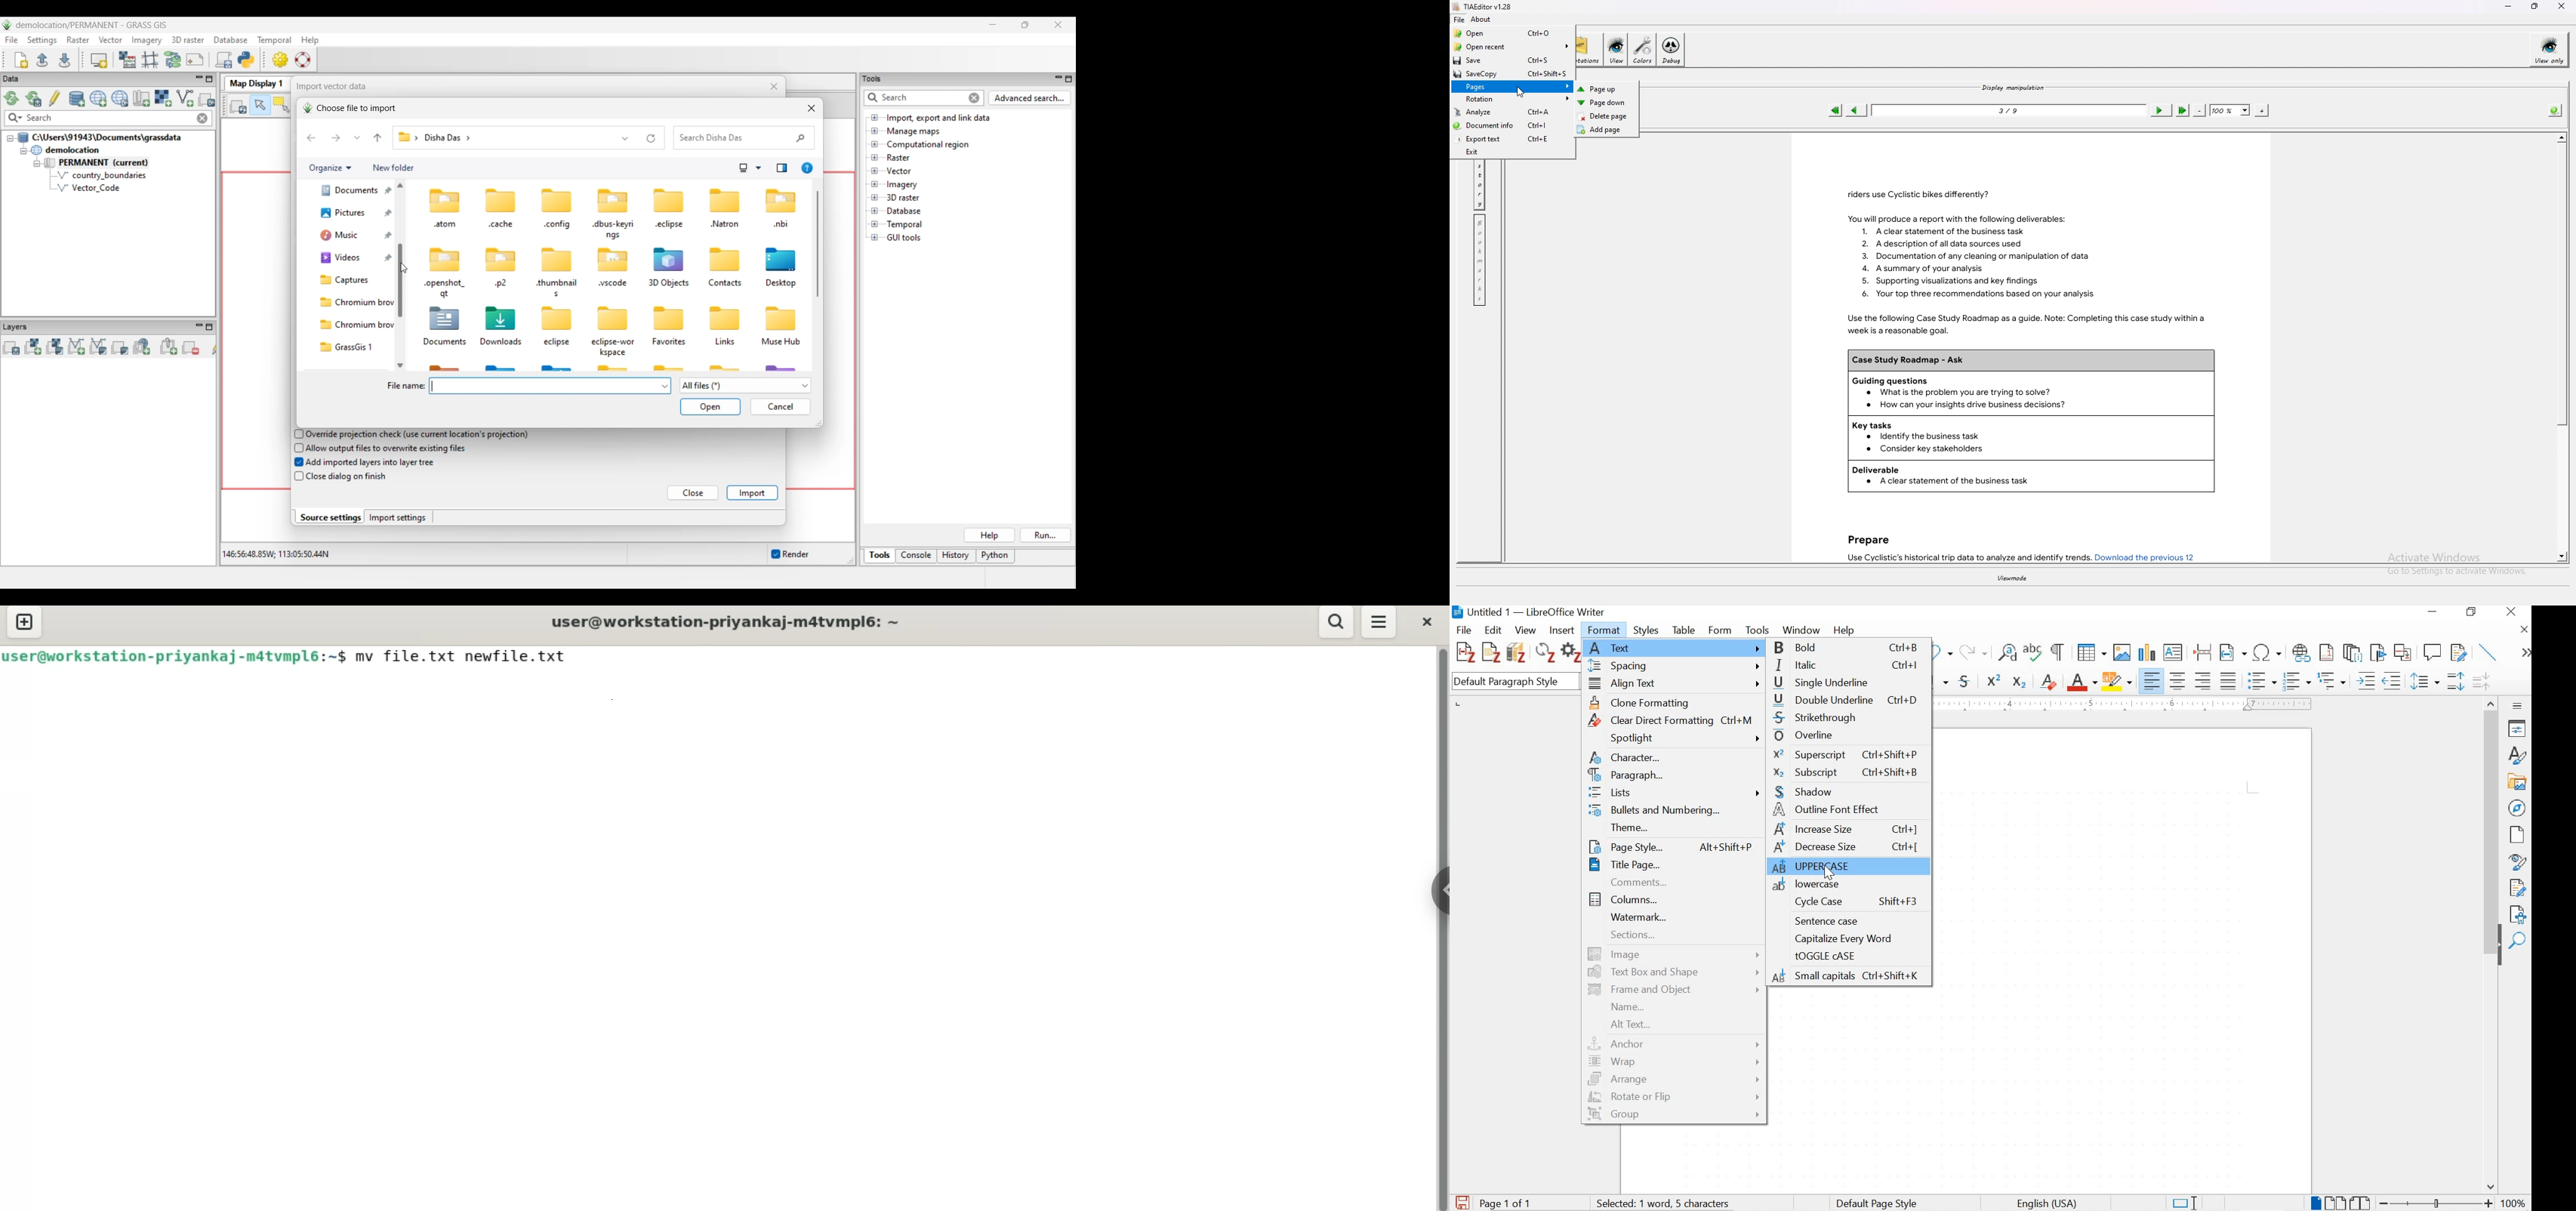 This screenshot has width=2576, height=1232. Describe the element at coordinates (2083, 683) in the screenshot. I see `font color` at that location.